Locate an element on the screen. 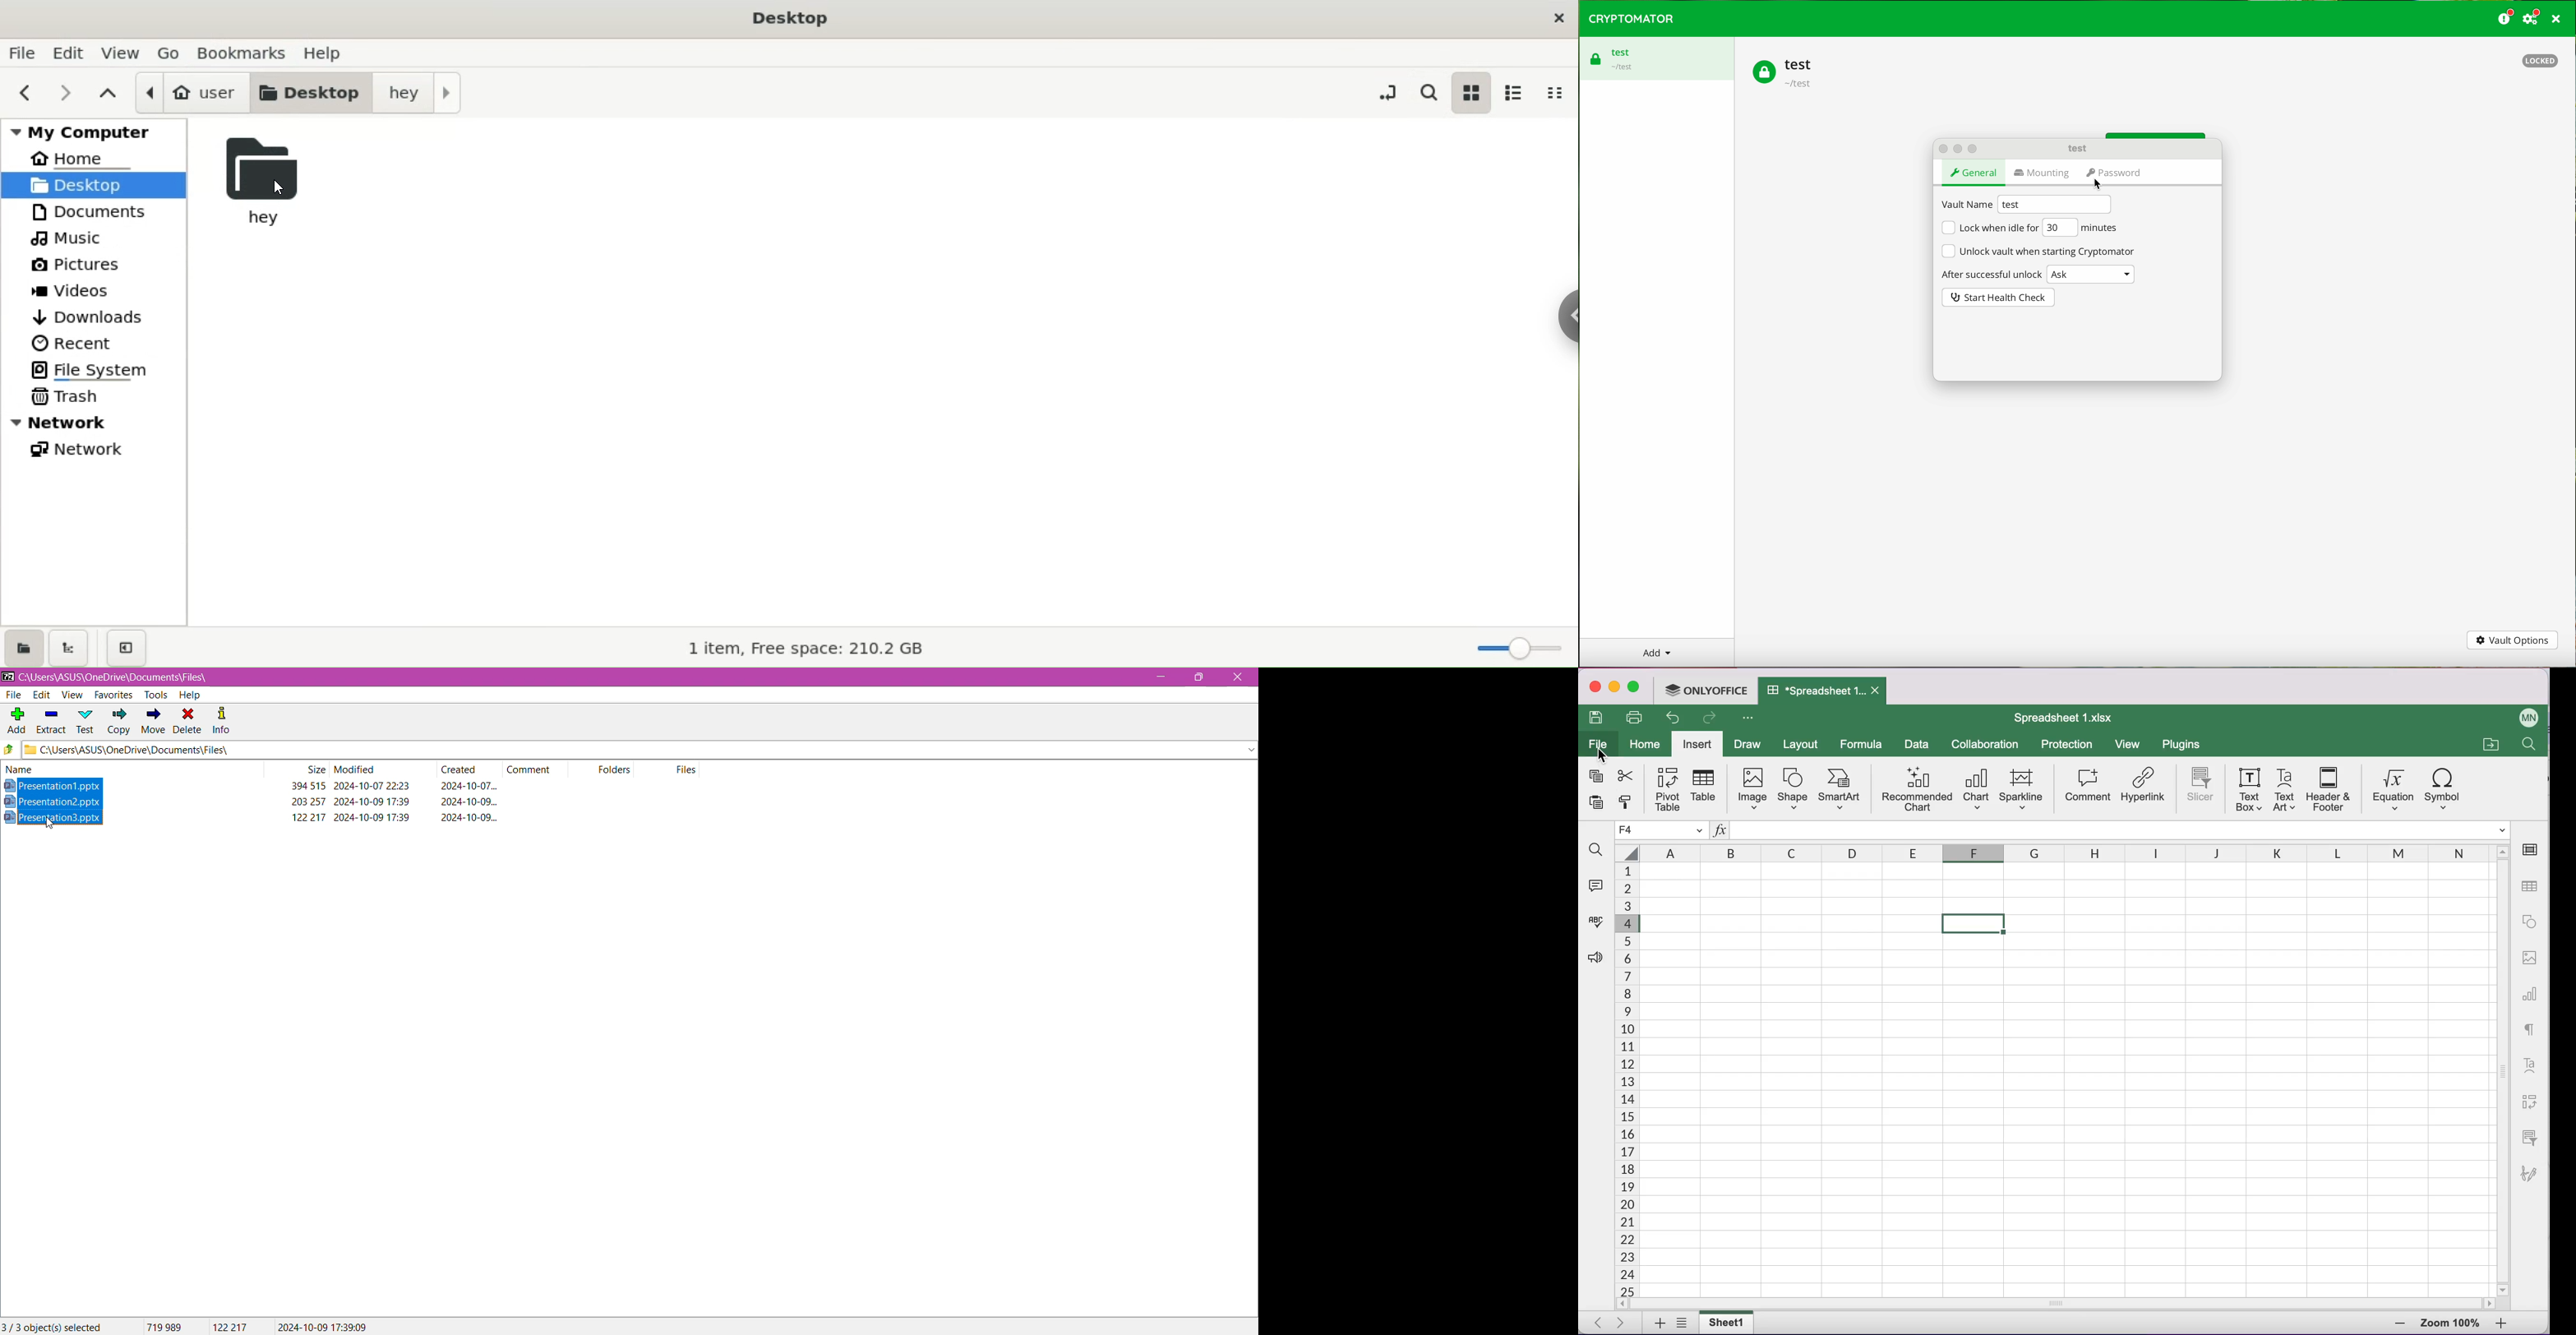 The width and height of the screenshot is (2576, 1344). user is located at coordinates (190, 90).